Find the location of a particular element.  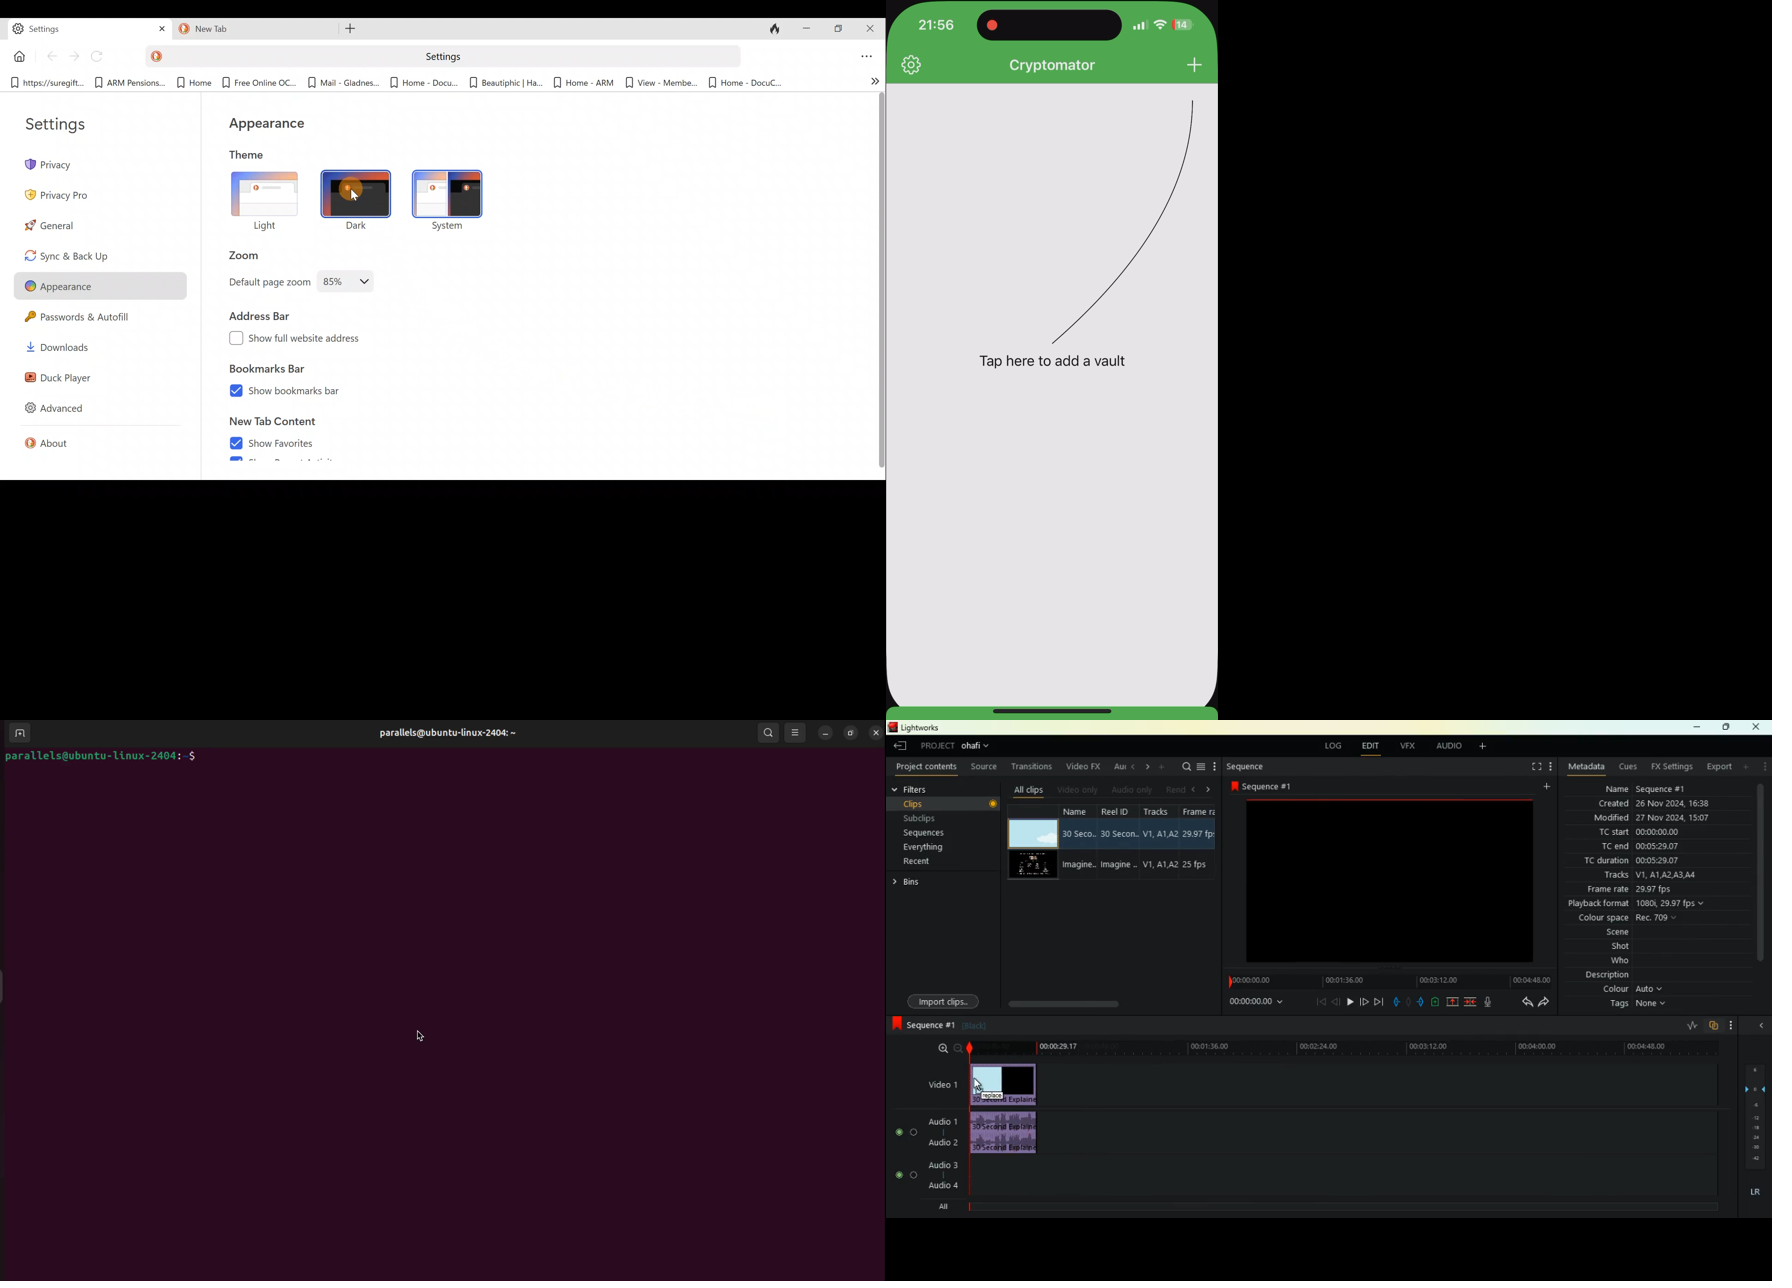

menu is located at coordinates (1735, 1025).